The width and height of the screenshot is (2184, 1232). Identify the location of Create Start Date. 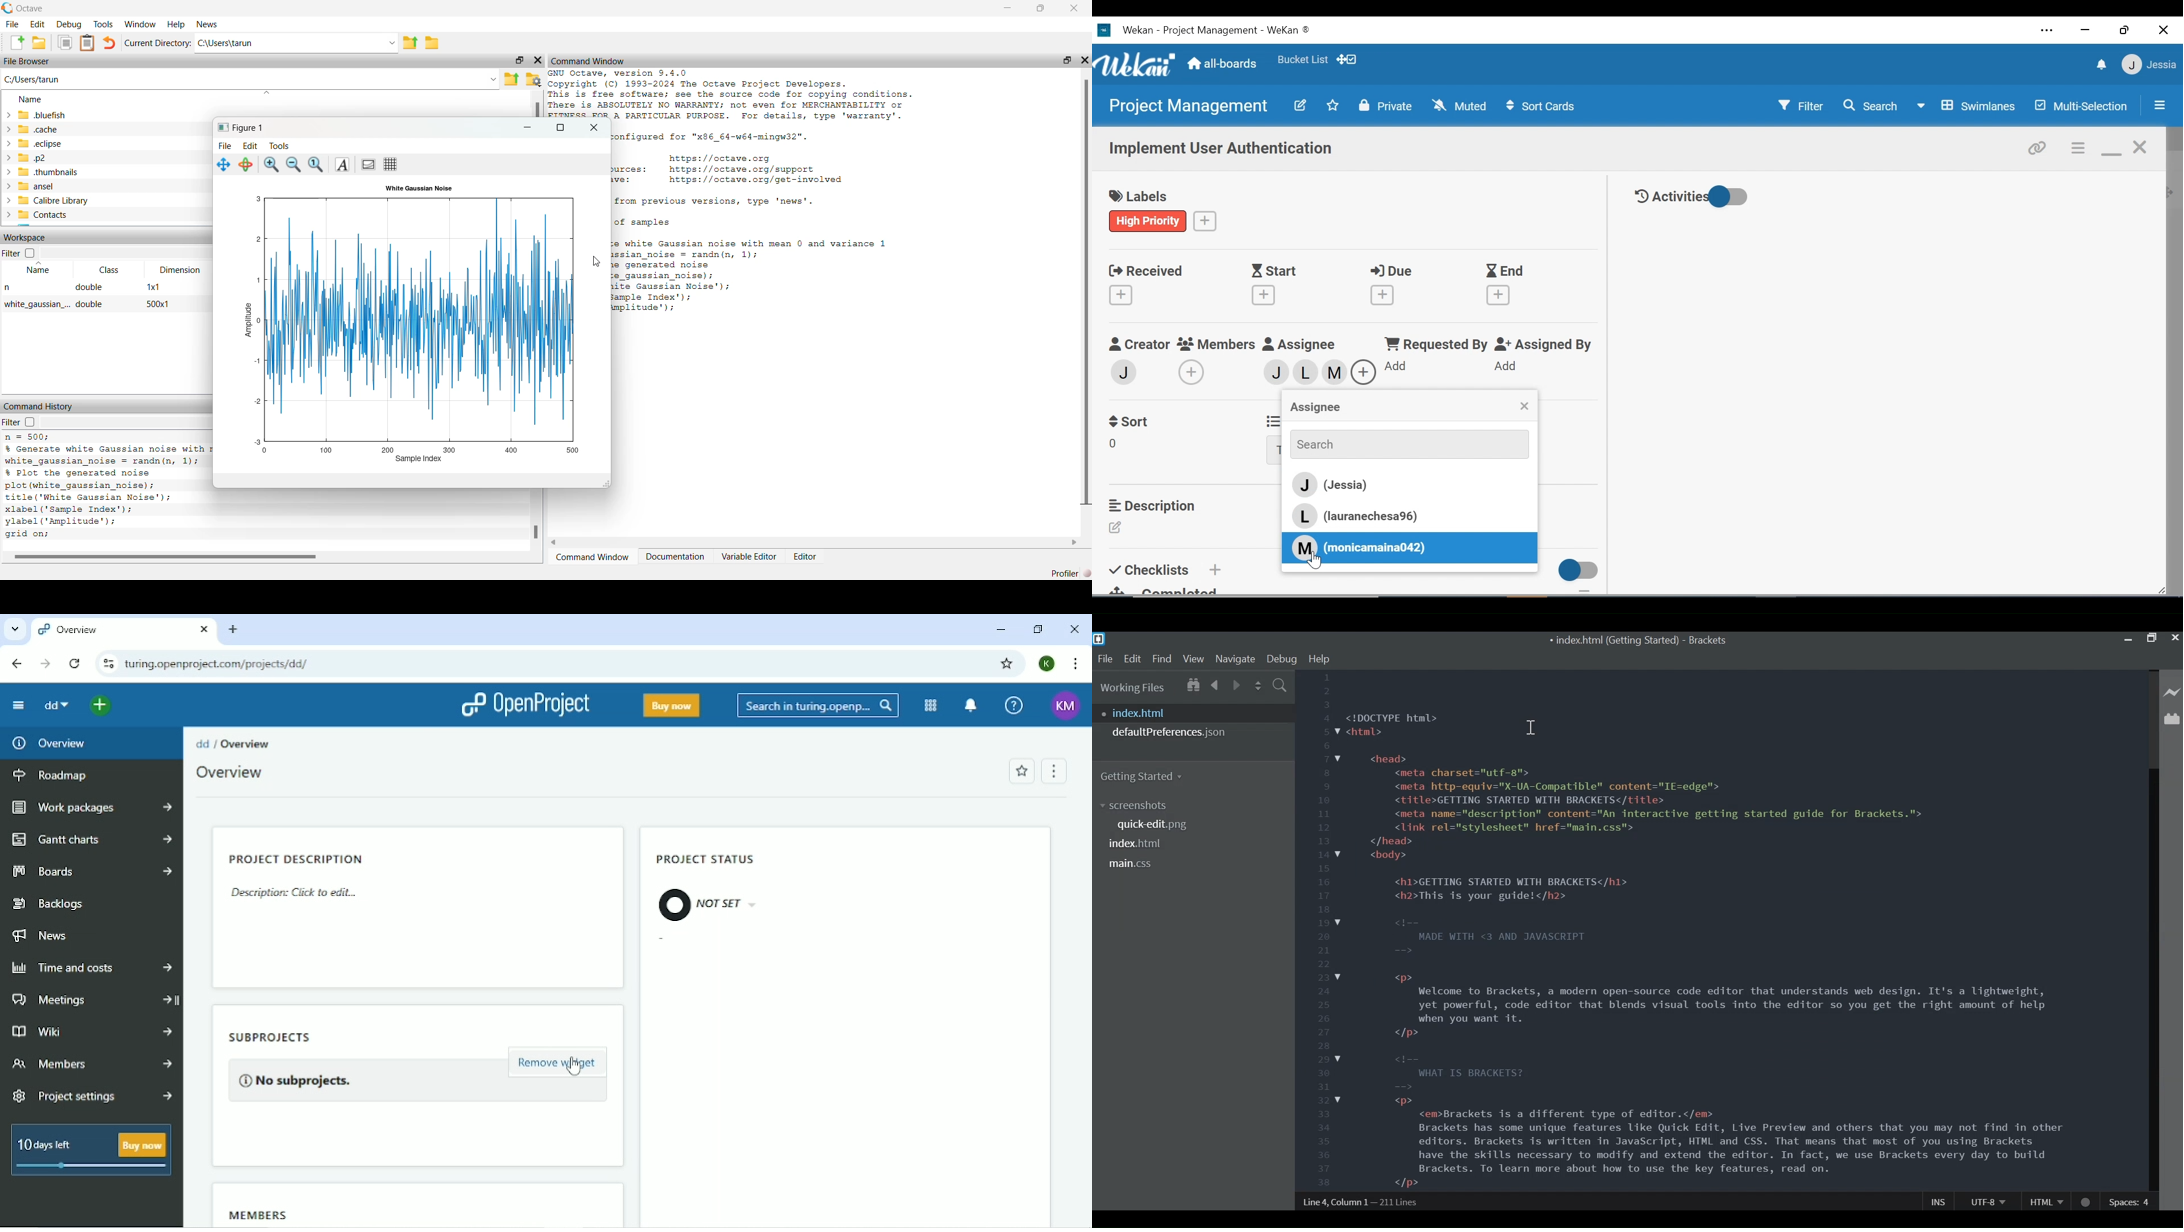
(1264, 295).